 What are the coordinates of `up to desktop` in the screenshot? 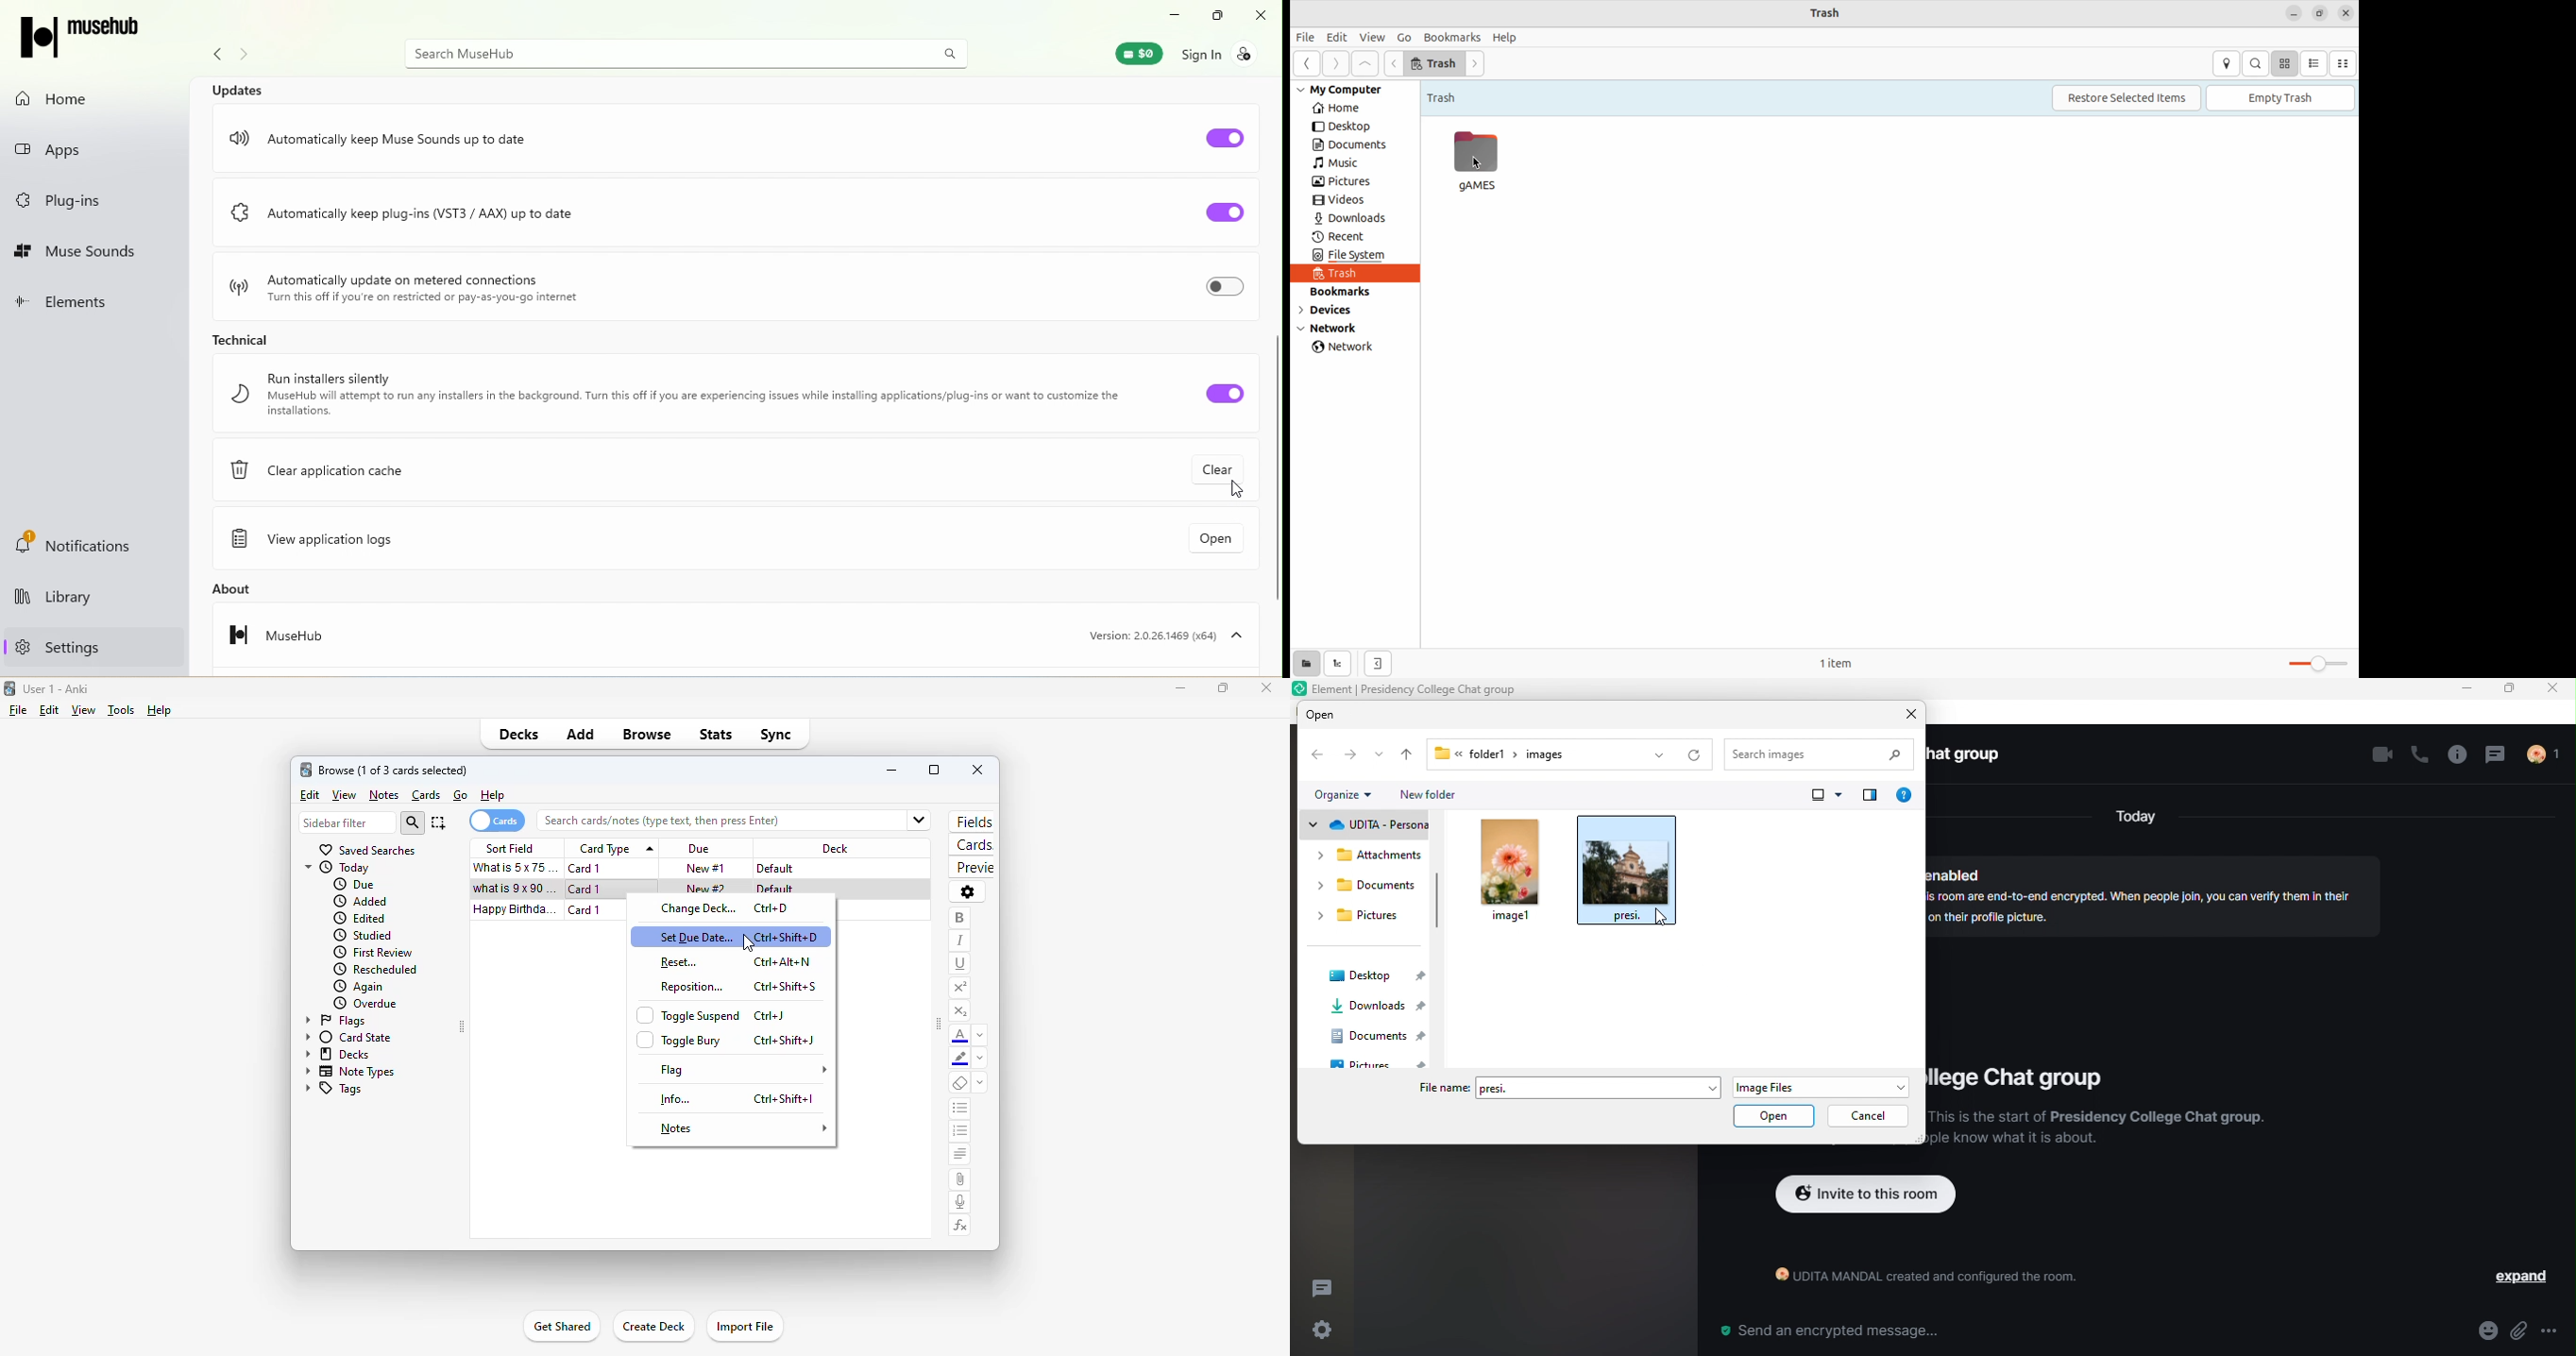 It's located at (1405, 755).